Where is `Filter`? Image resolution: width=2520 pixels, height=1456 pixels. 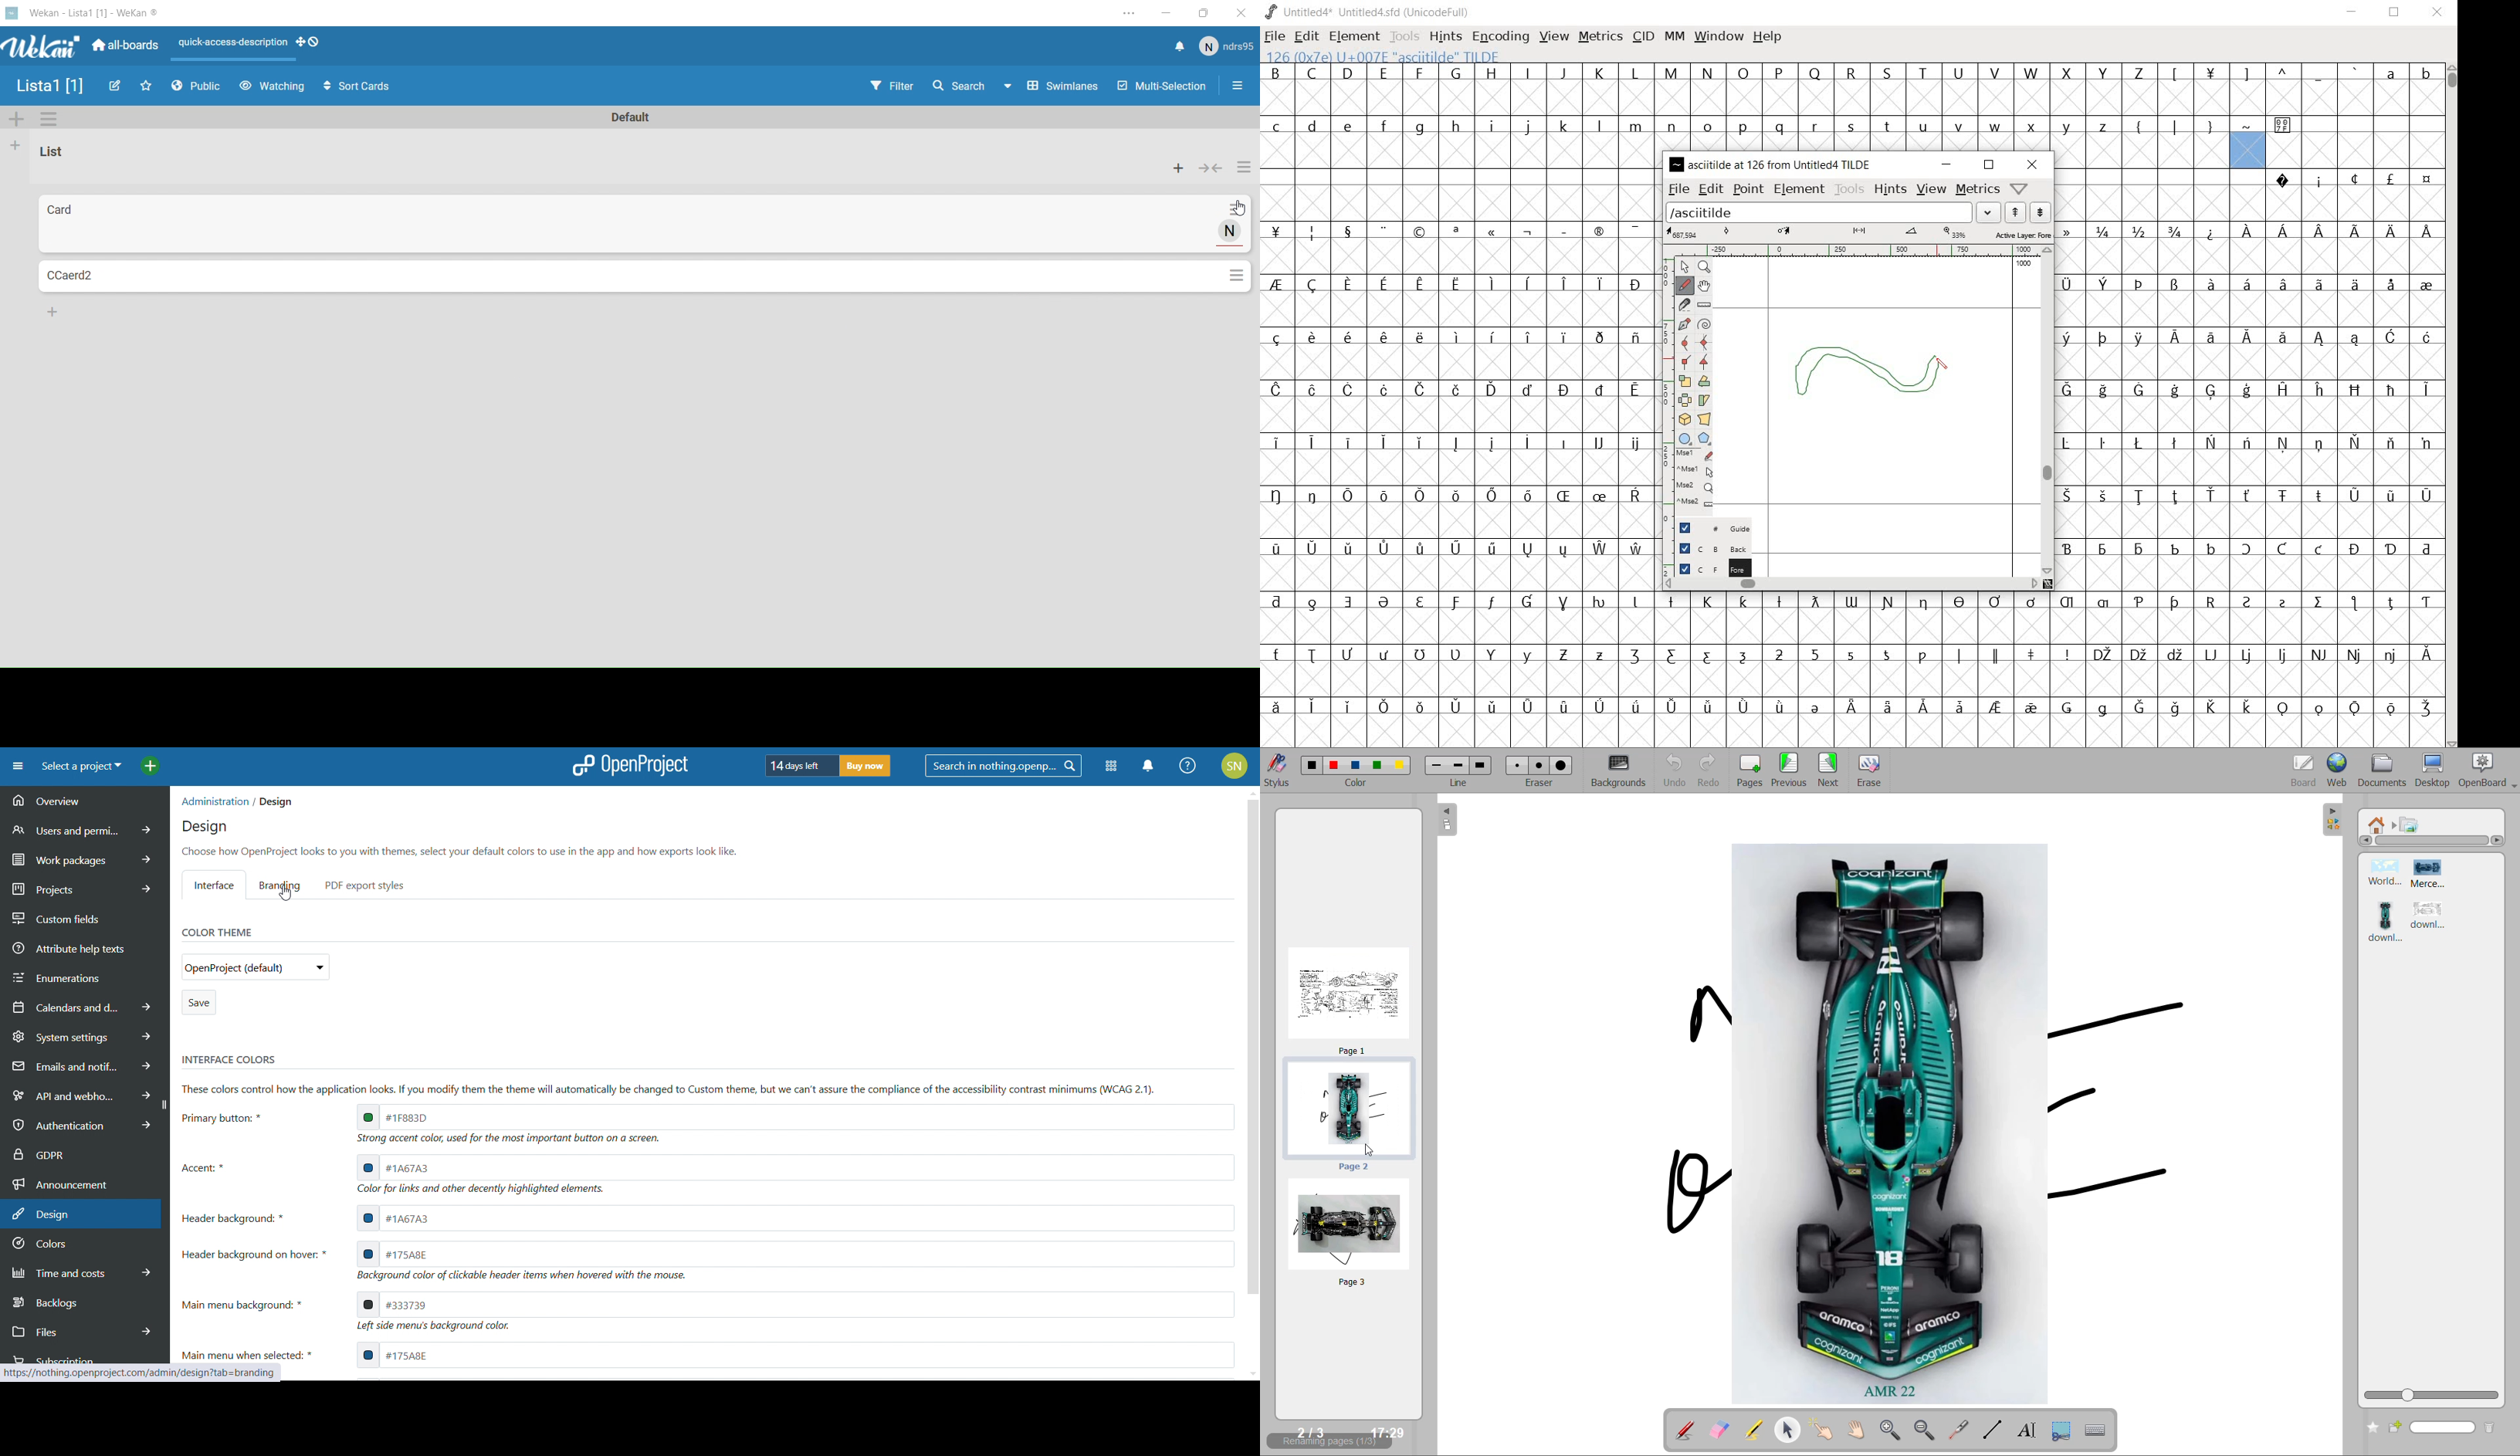
Filter is located at coordinates (882, 87).